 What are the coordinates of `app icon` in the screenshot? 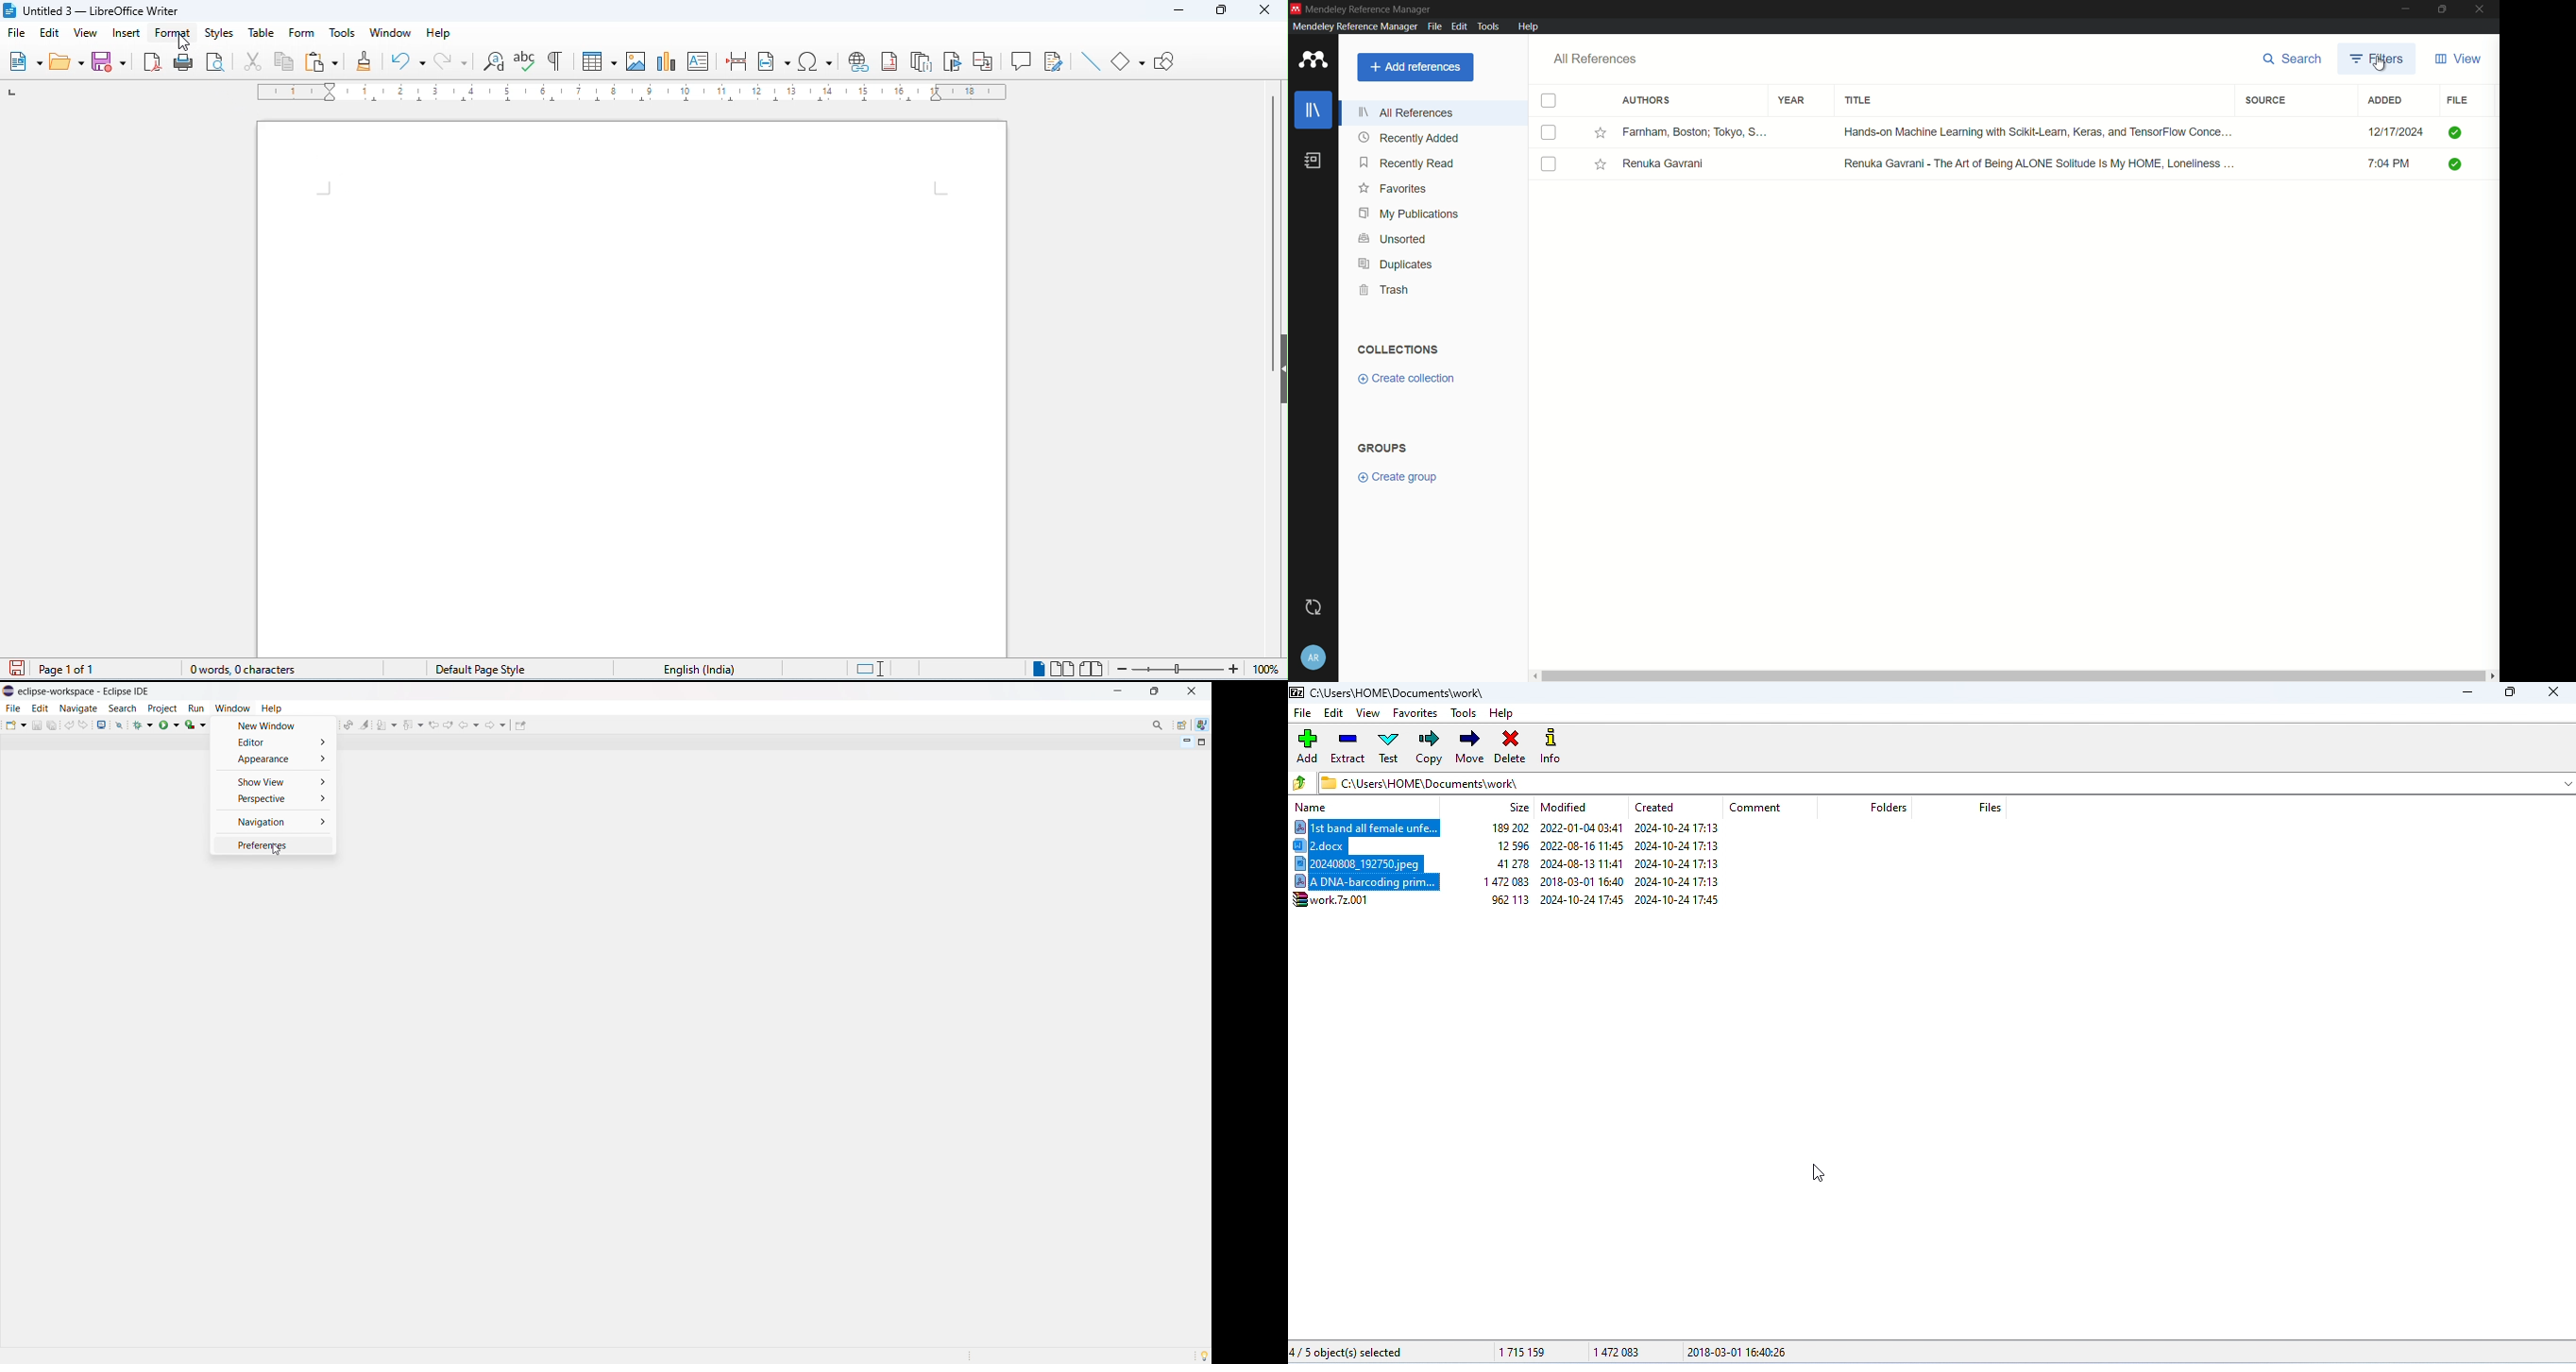 It's located at (1316, 61).